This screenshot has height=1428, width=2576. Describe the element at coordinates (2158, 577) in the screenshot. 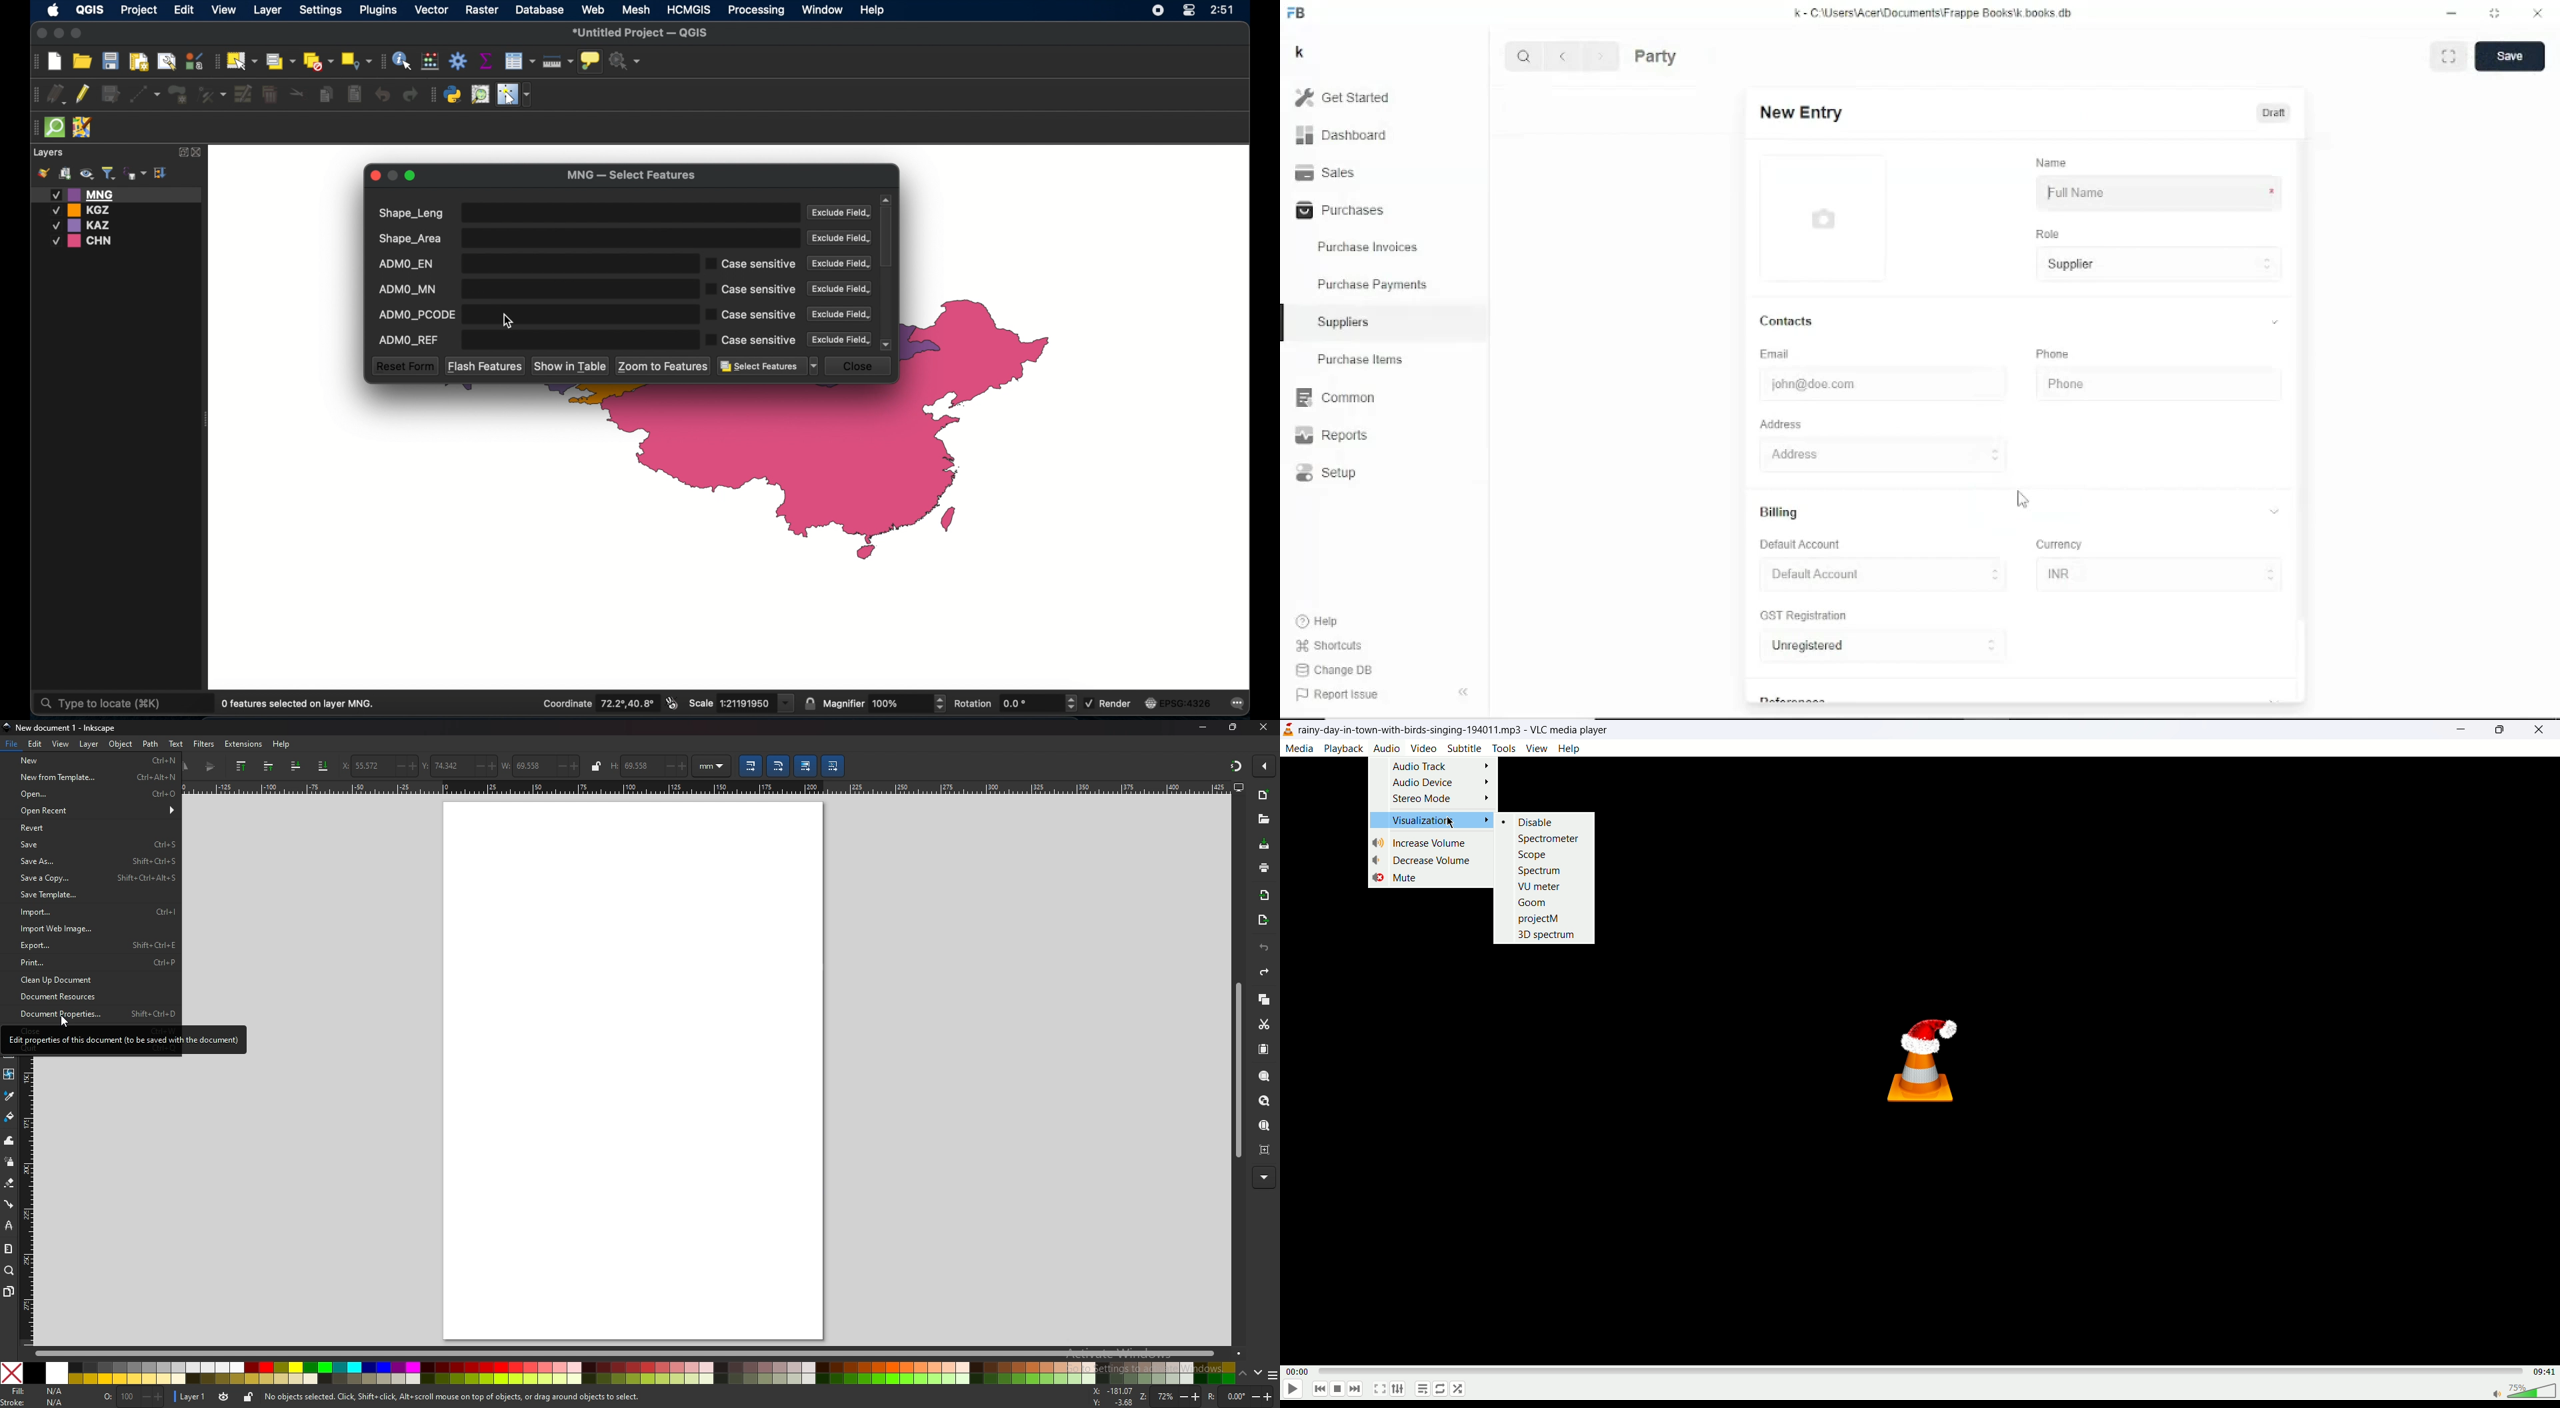

I see `INR` at that location.